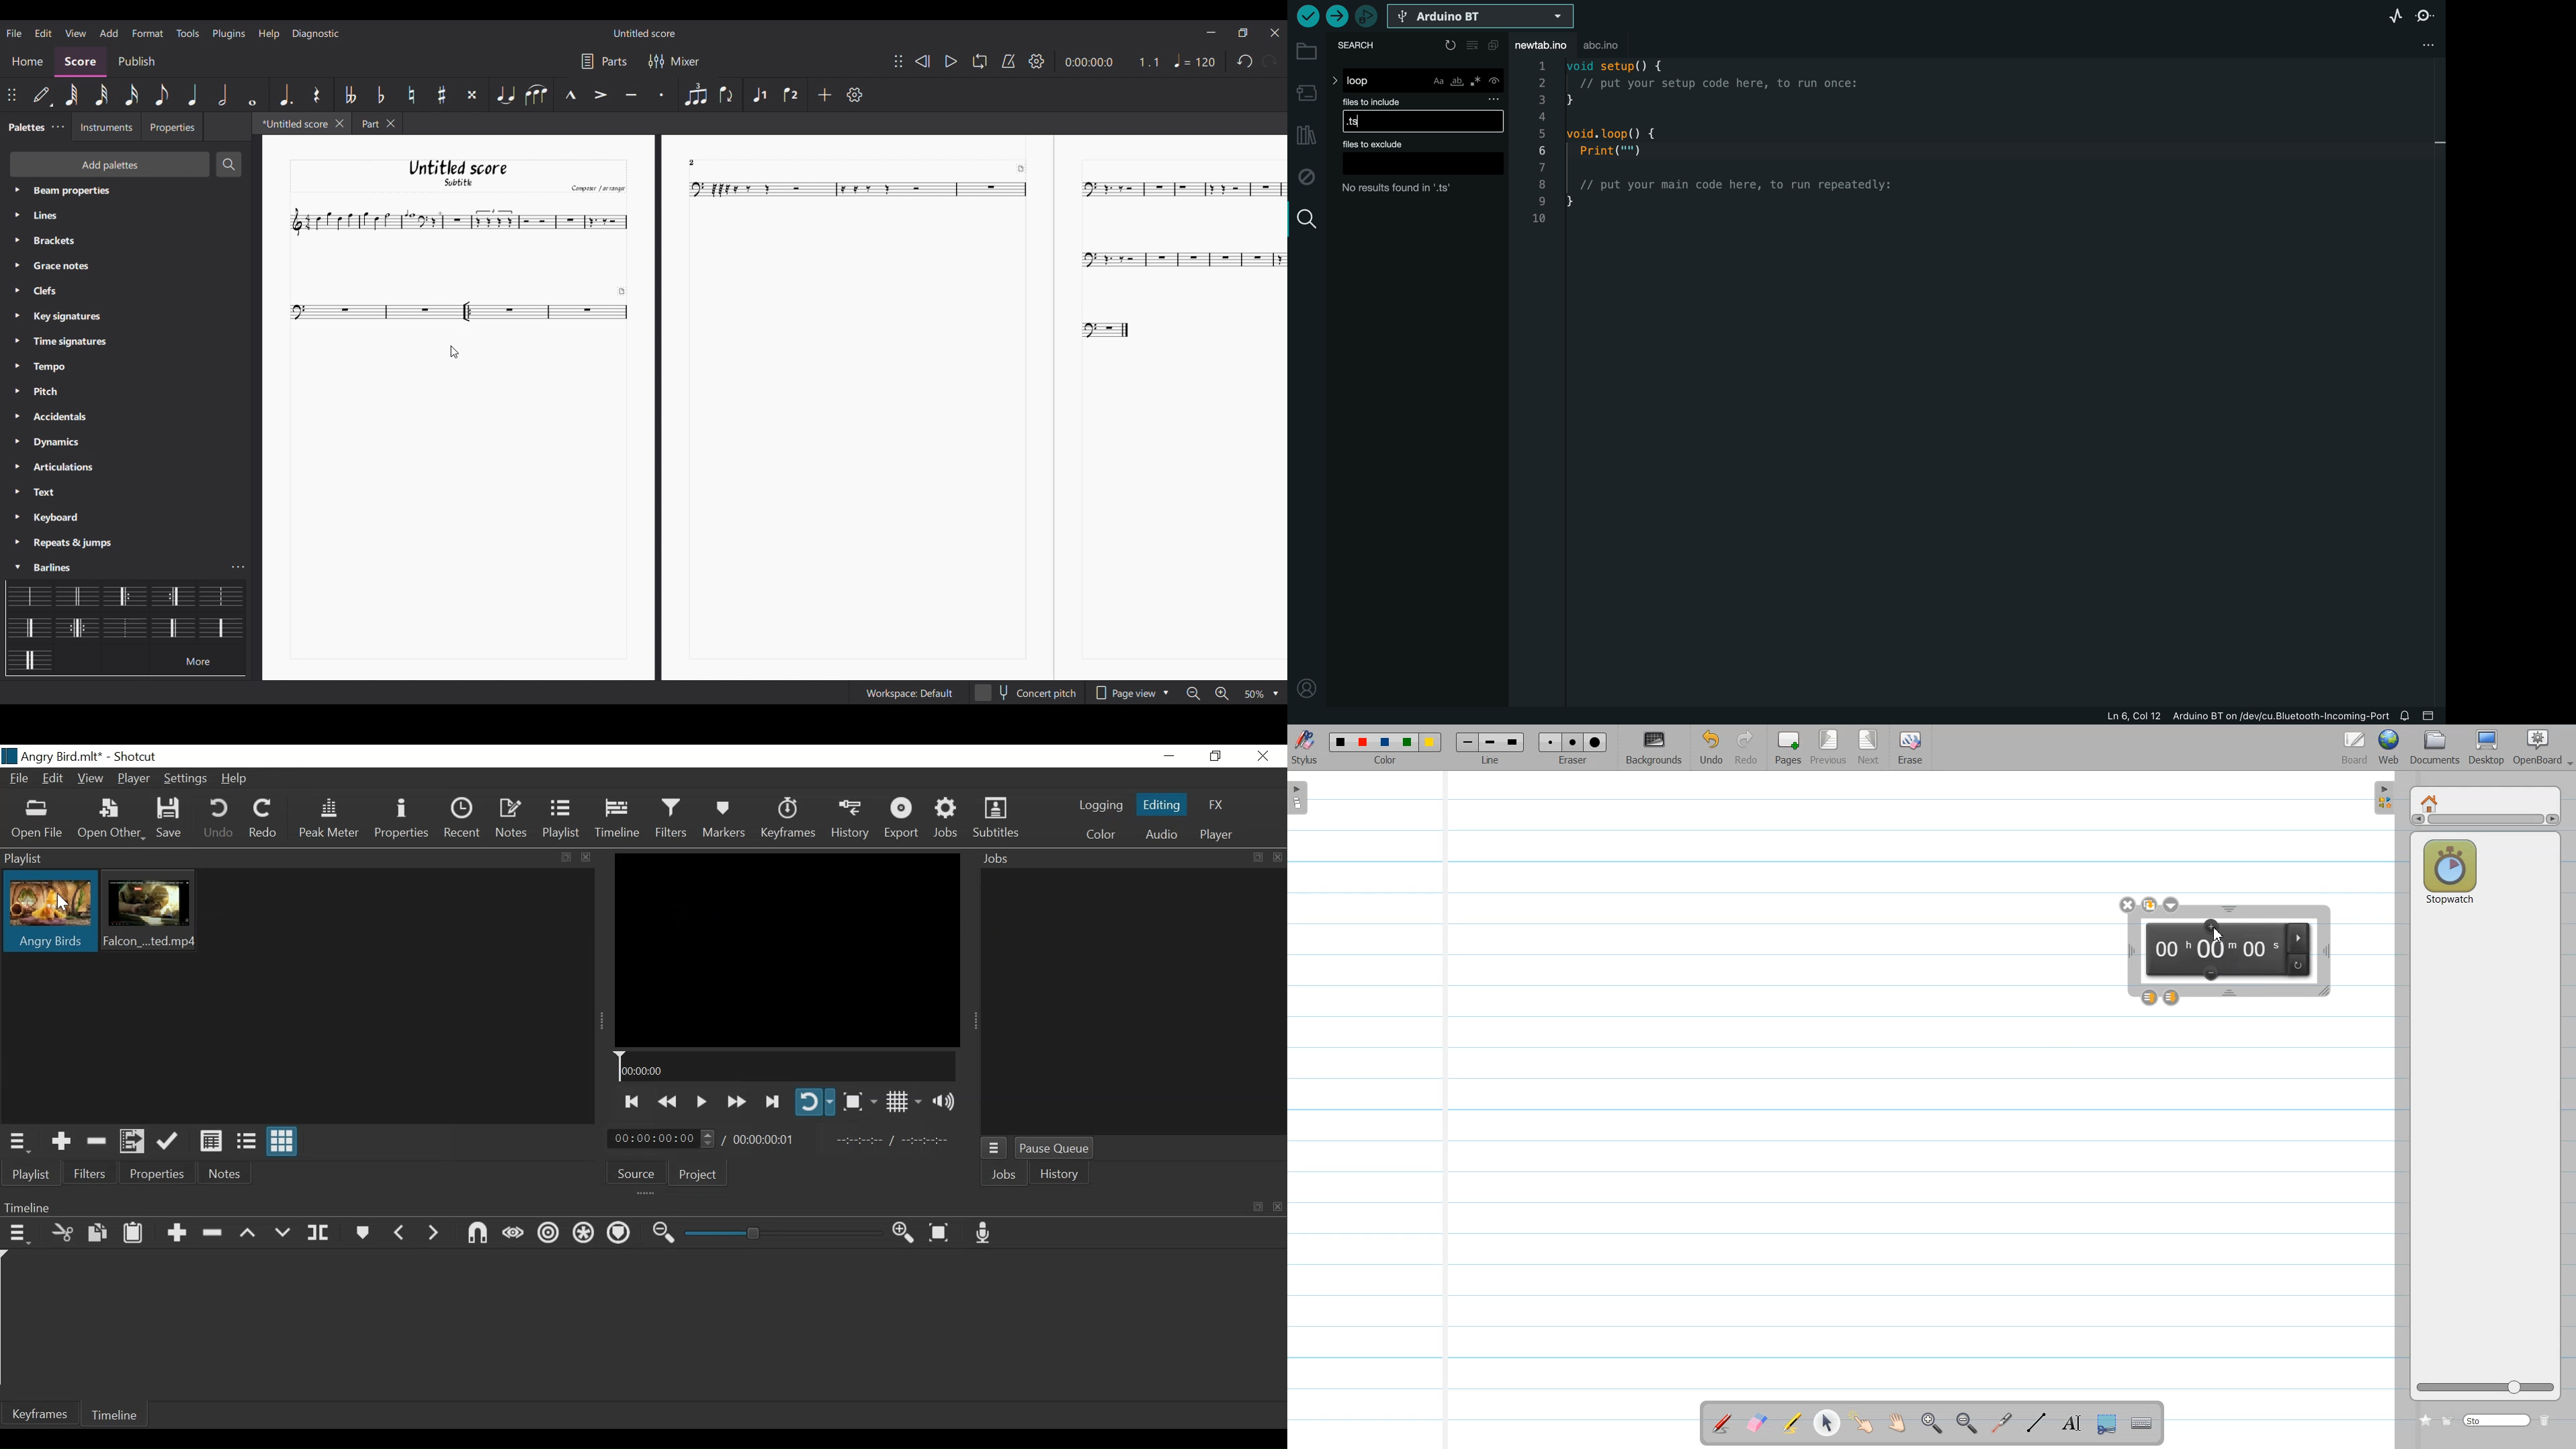 The width and height of the screenshot is (2576, 1456). Describe the element at coordinates (77, 543) in the screenshot. I see `Palette settings` at that location.